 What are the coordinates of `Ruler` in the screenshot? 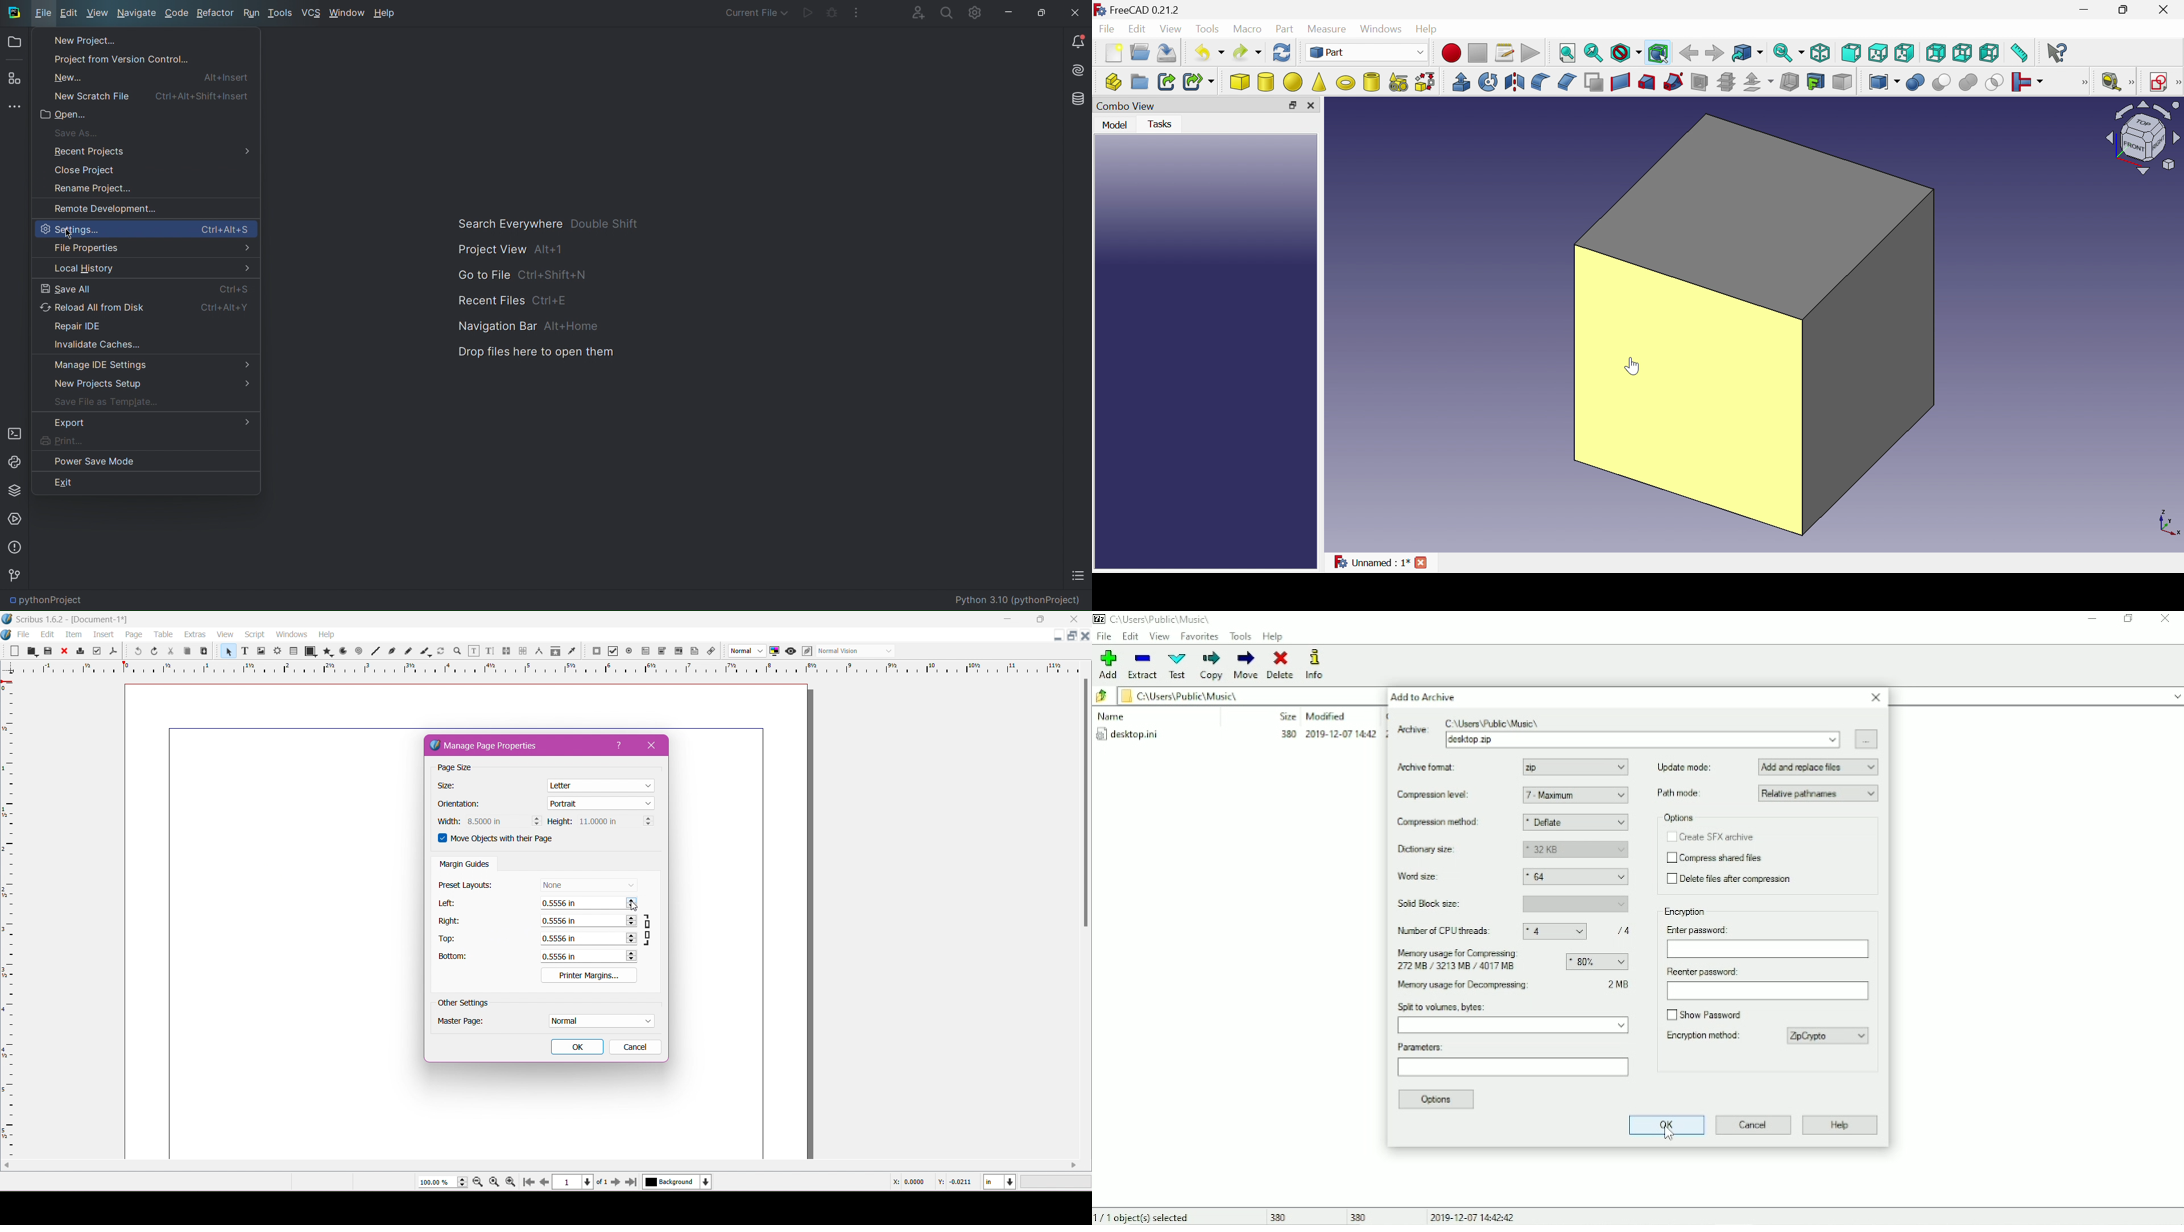 It's located at (541, 668).